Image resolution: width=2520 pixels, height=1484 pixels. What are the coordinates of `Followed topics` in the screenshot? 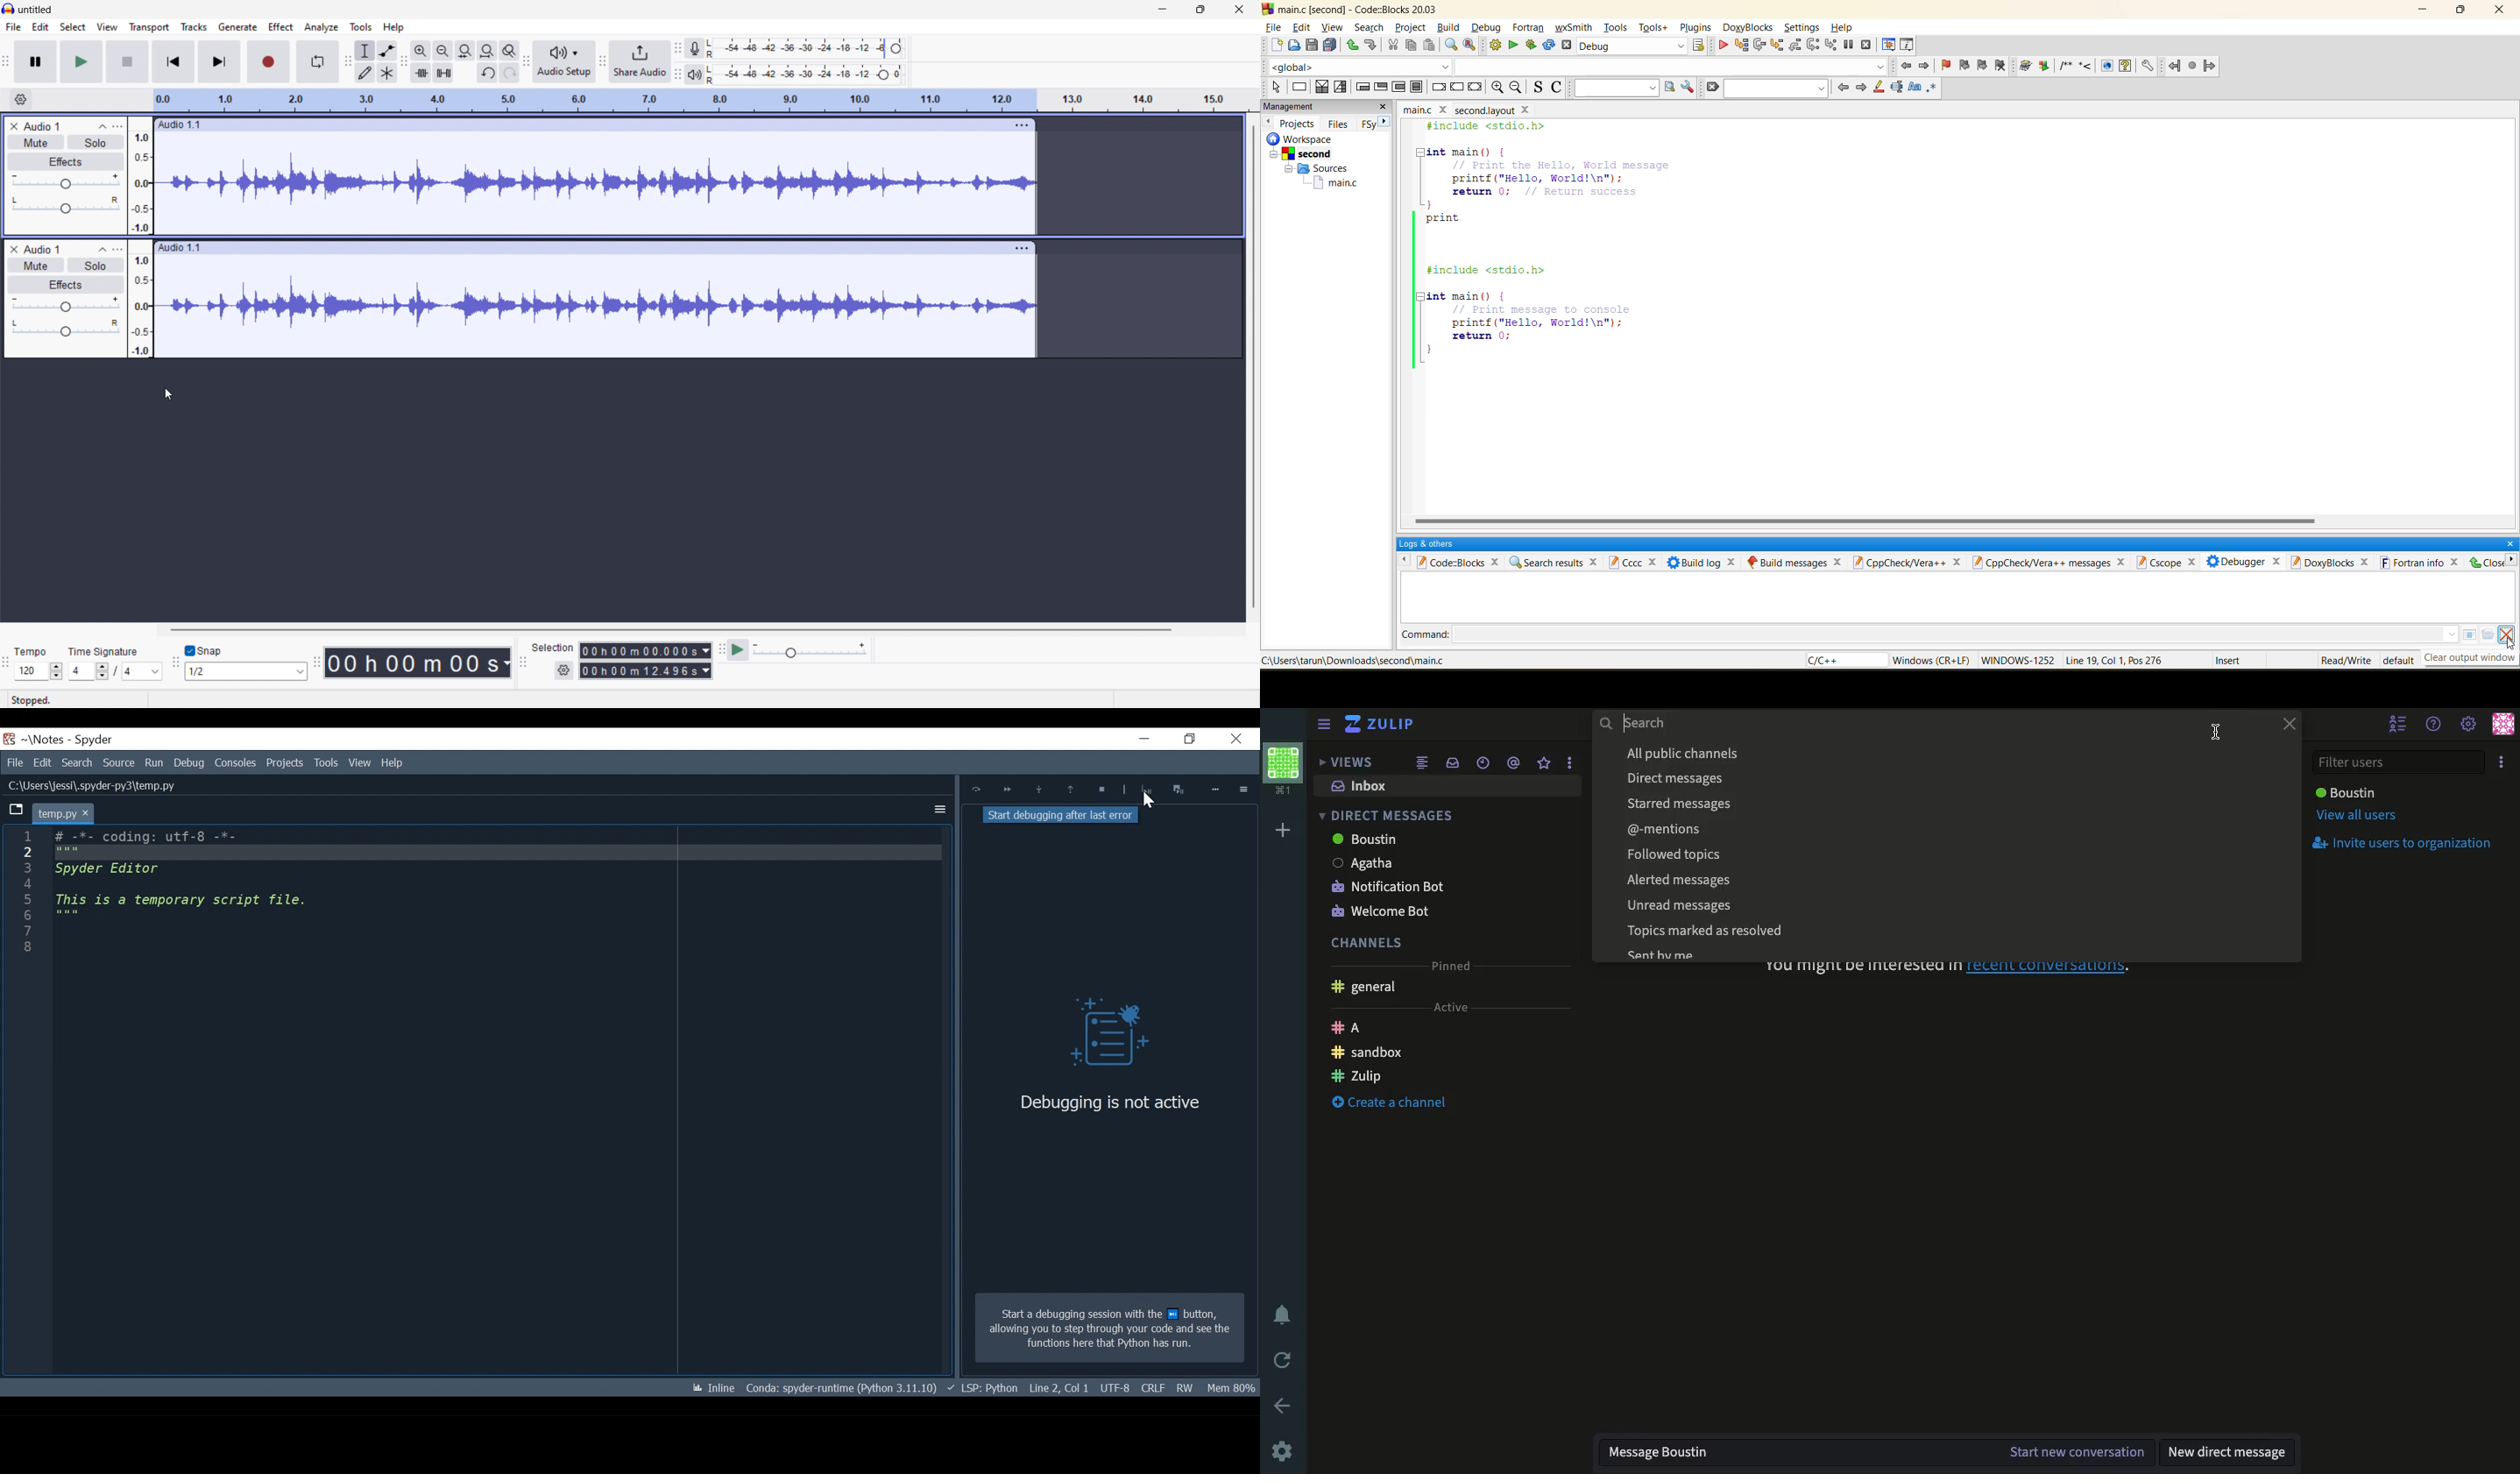 It's located at (1951, 854).